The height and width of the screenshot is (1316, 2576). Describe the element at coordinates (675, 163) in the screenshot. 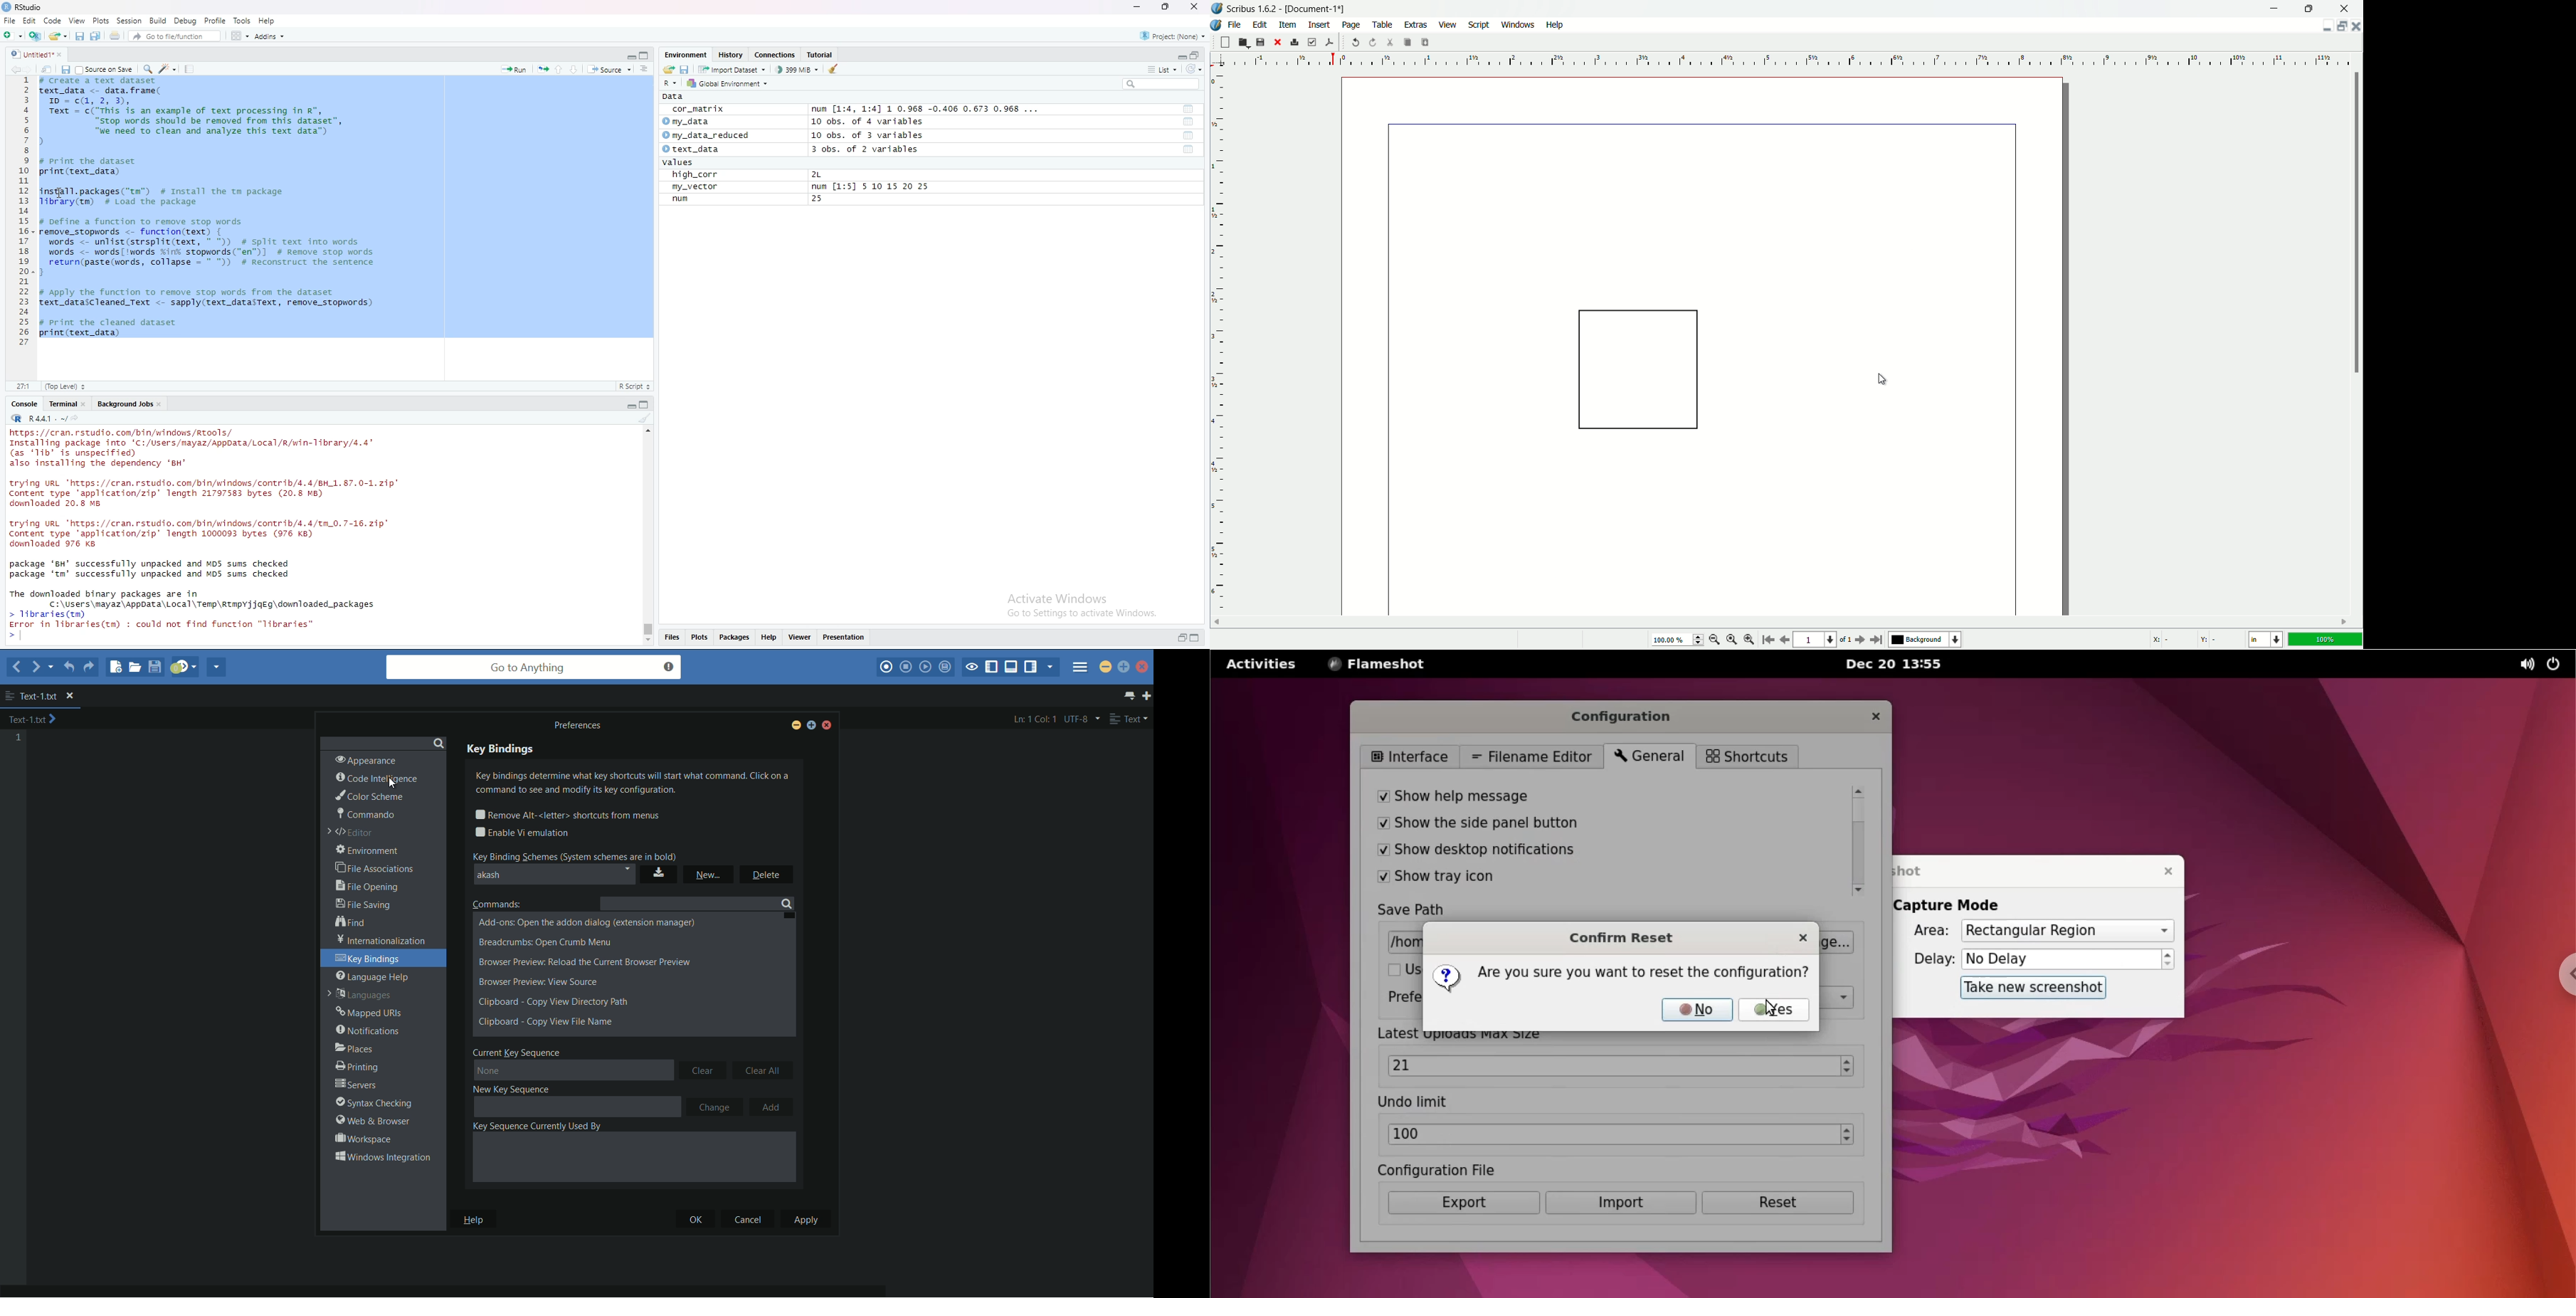

I see `values` at that location.